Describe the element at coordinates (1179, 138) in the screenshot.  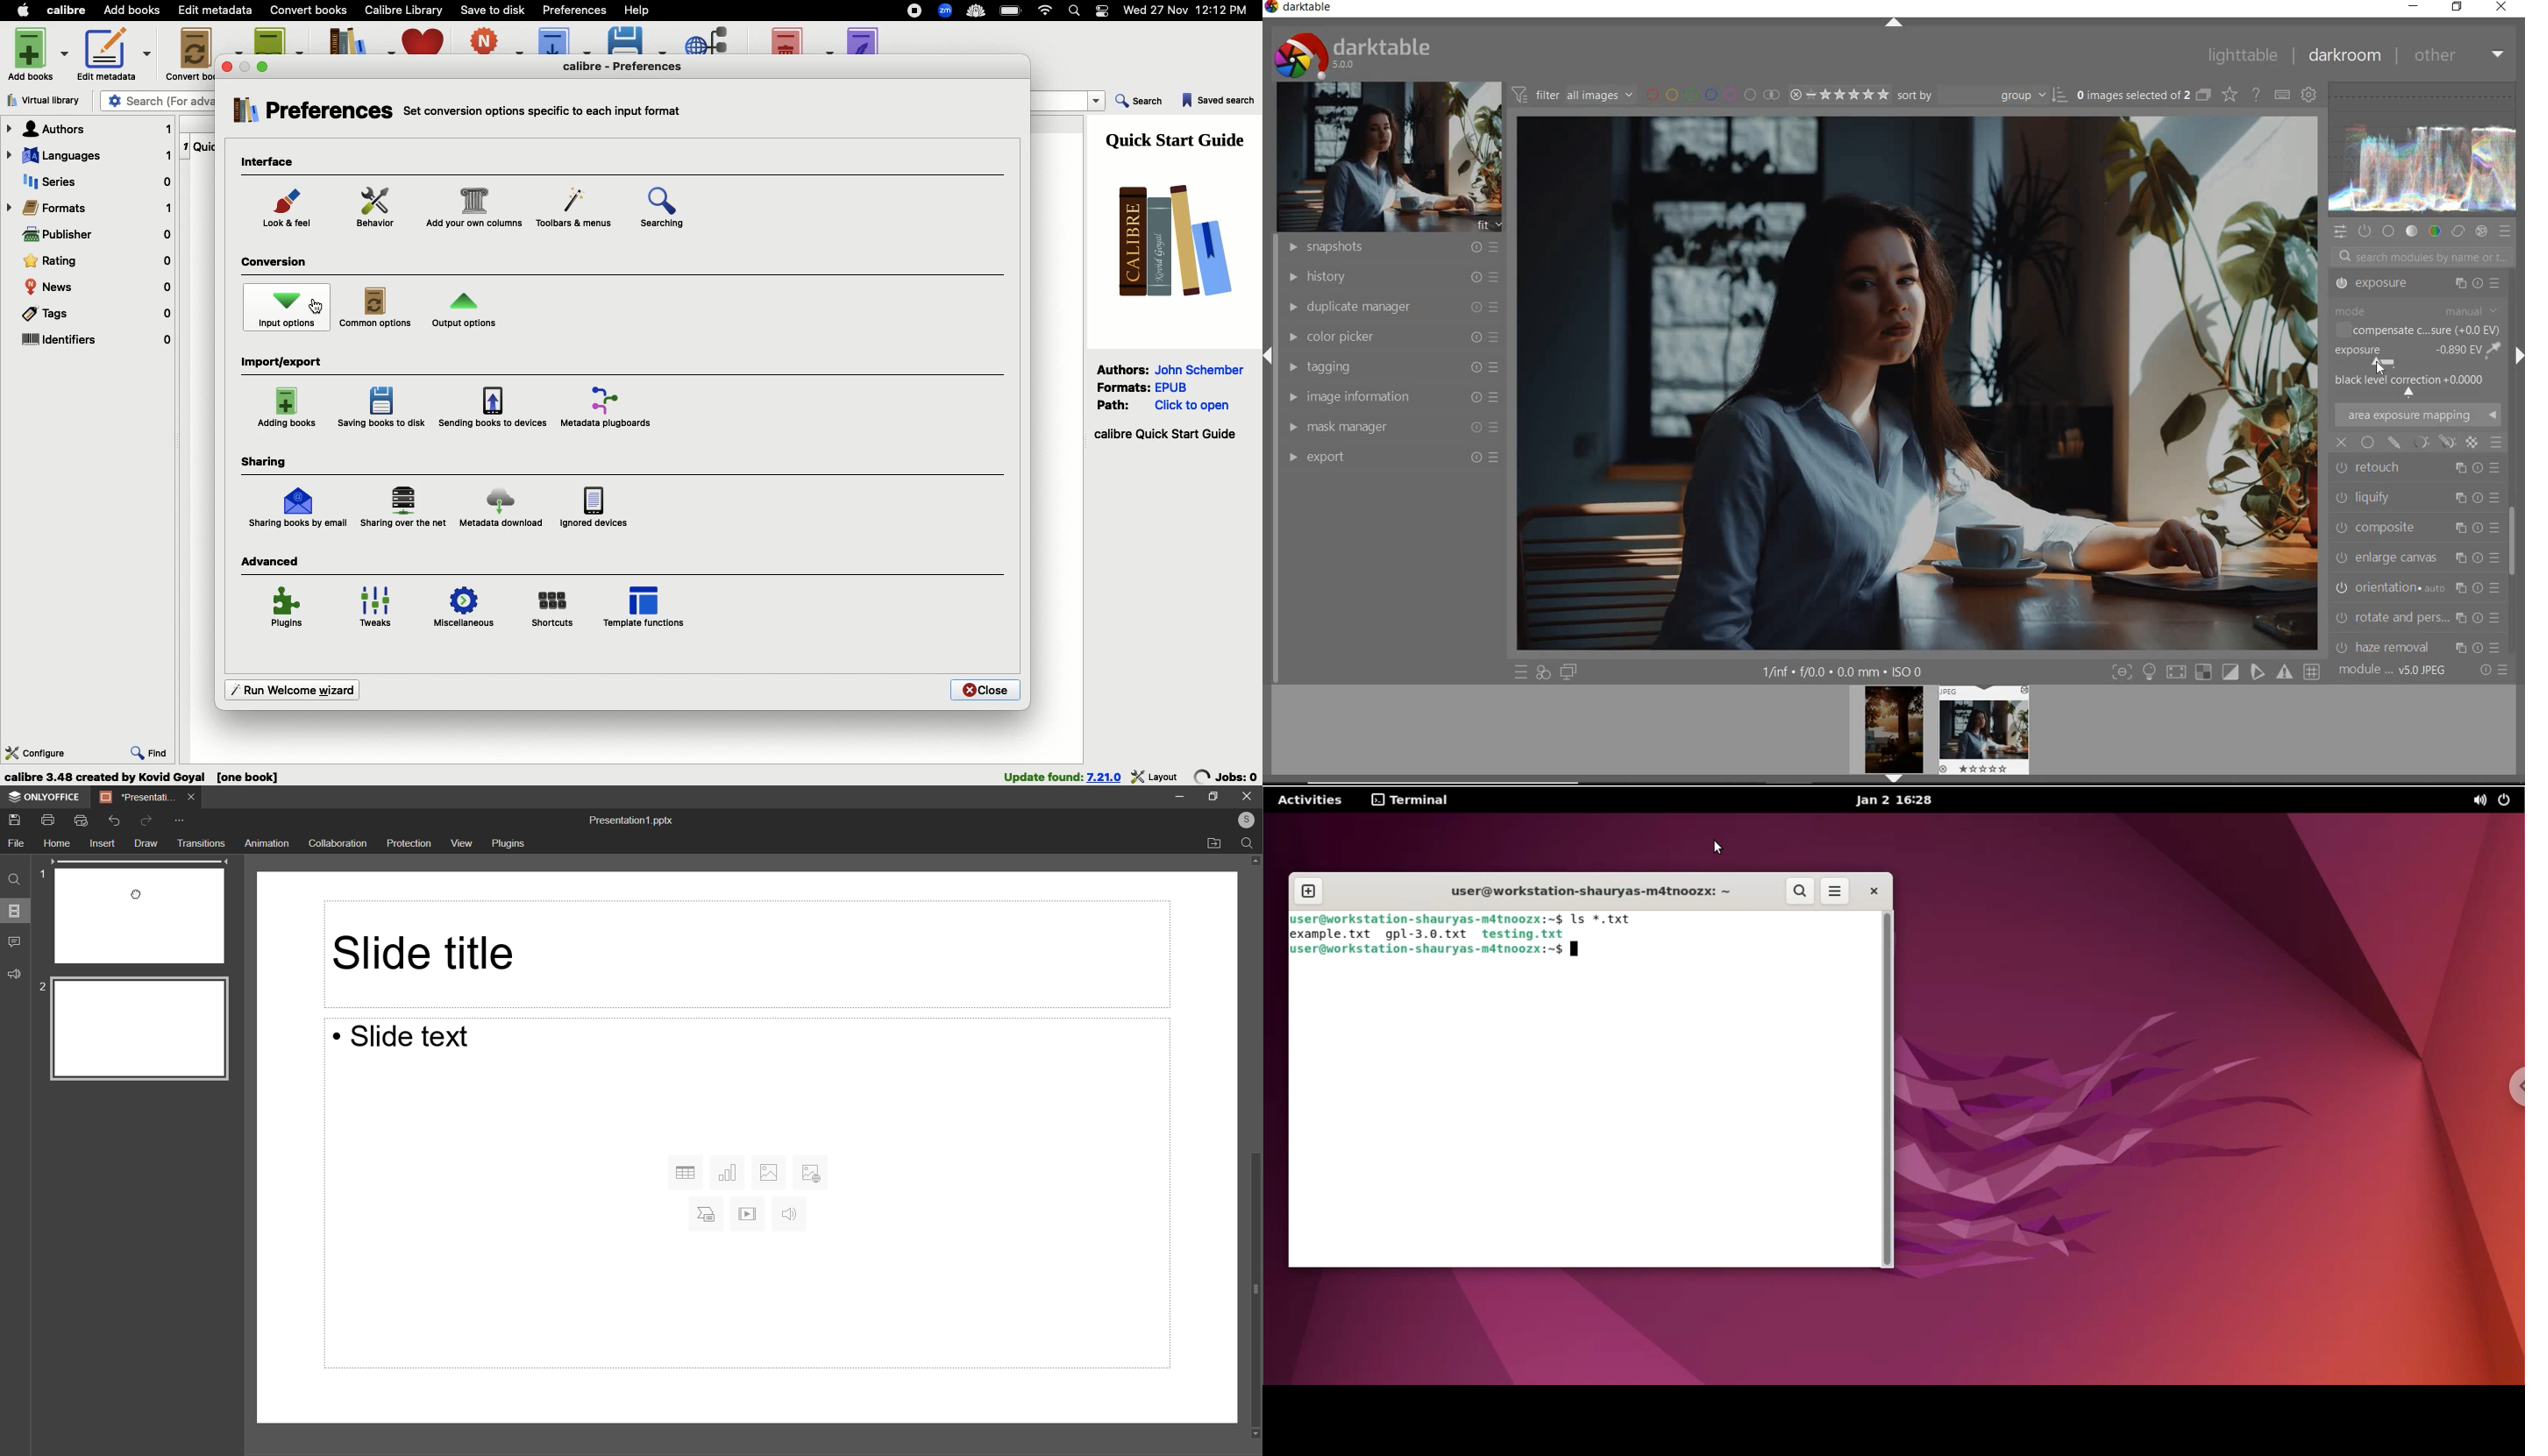
I see `Guide` at that location.